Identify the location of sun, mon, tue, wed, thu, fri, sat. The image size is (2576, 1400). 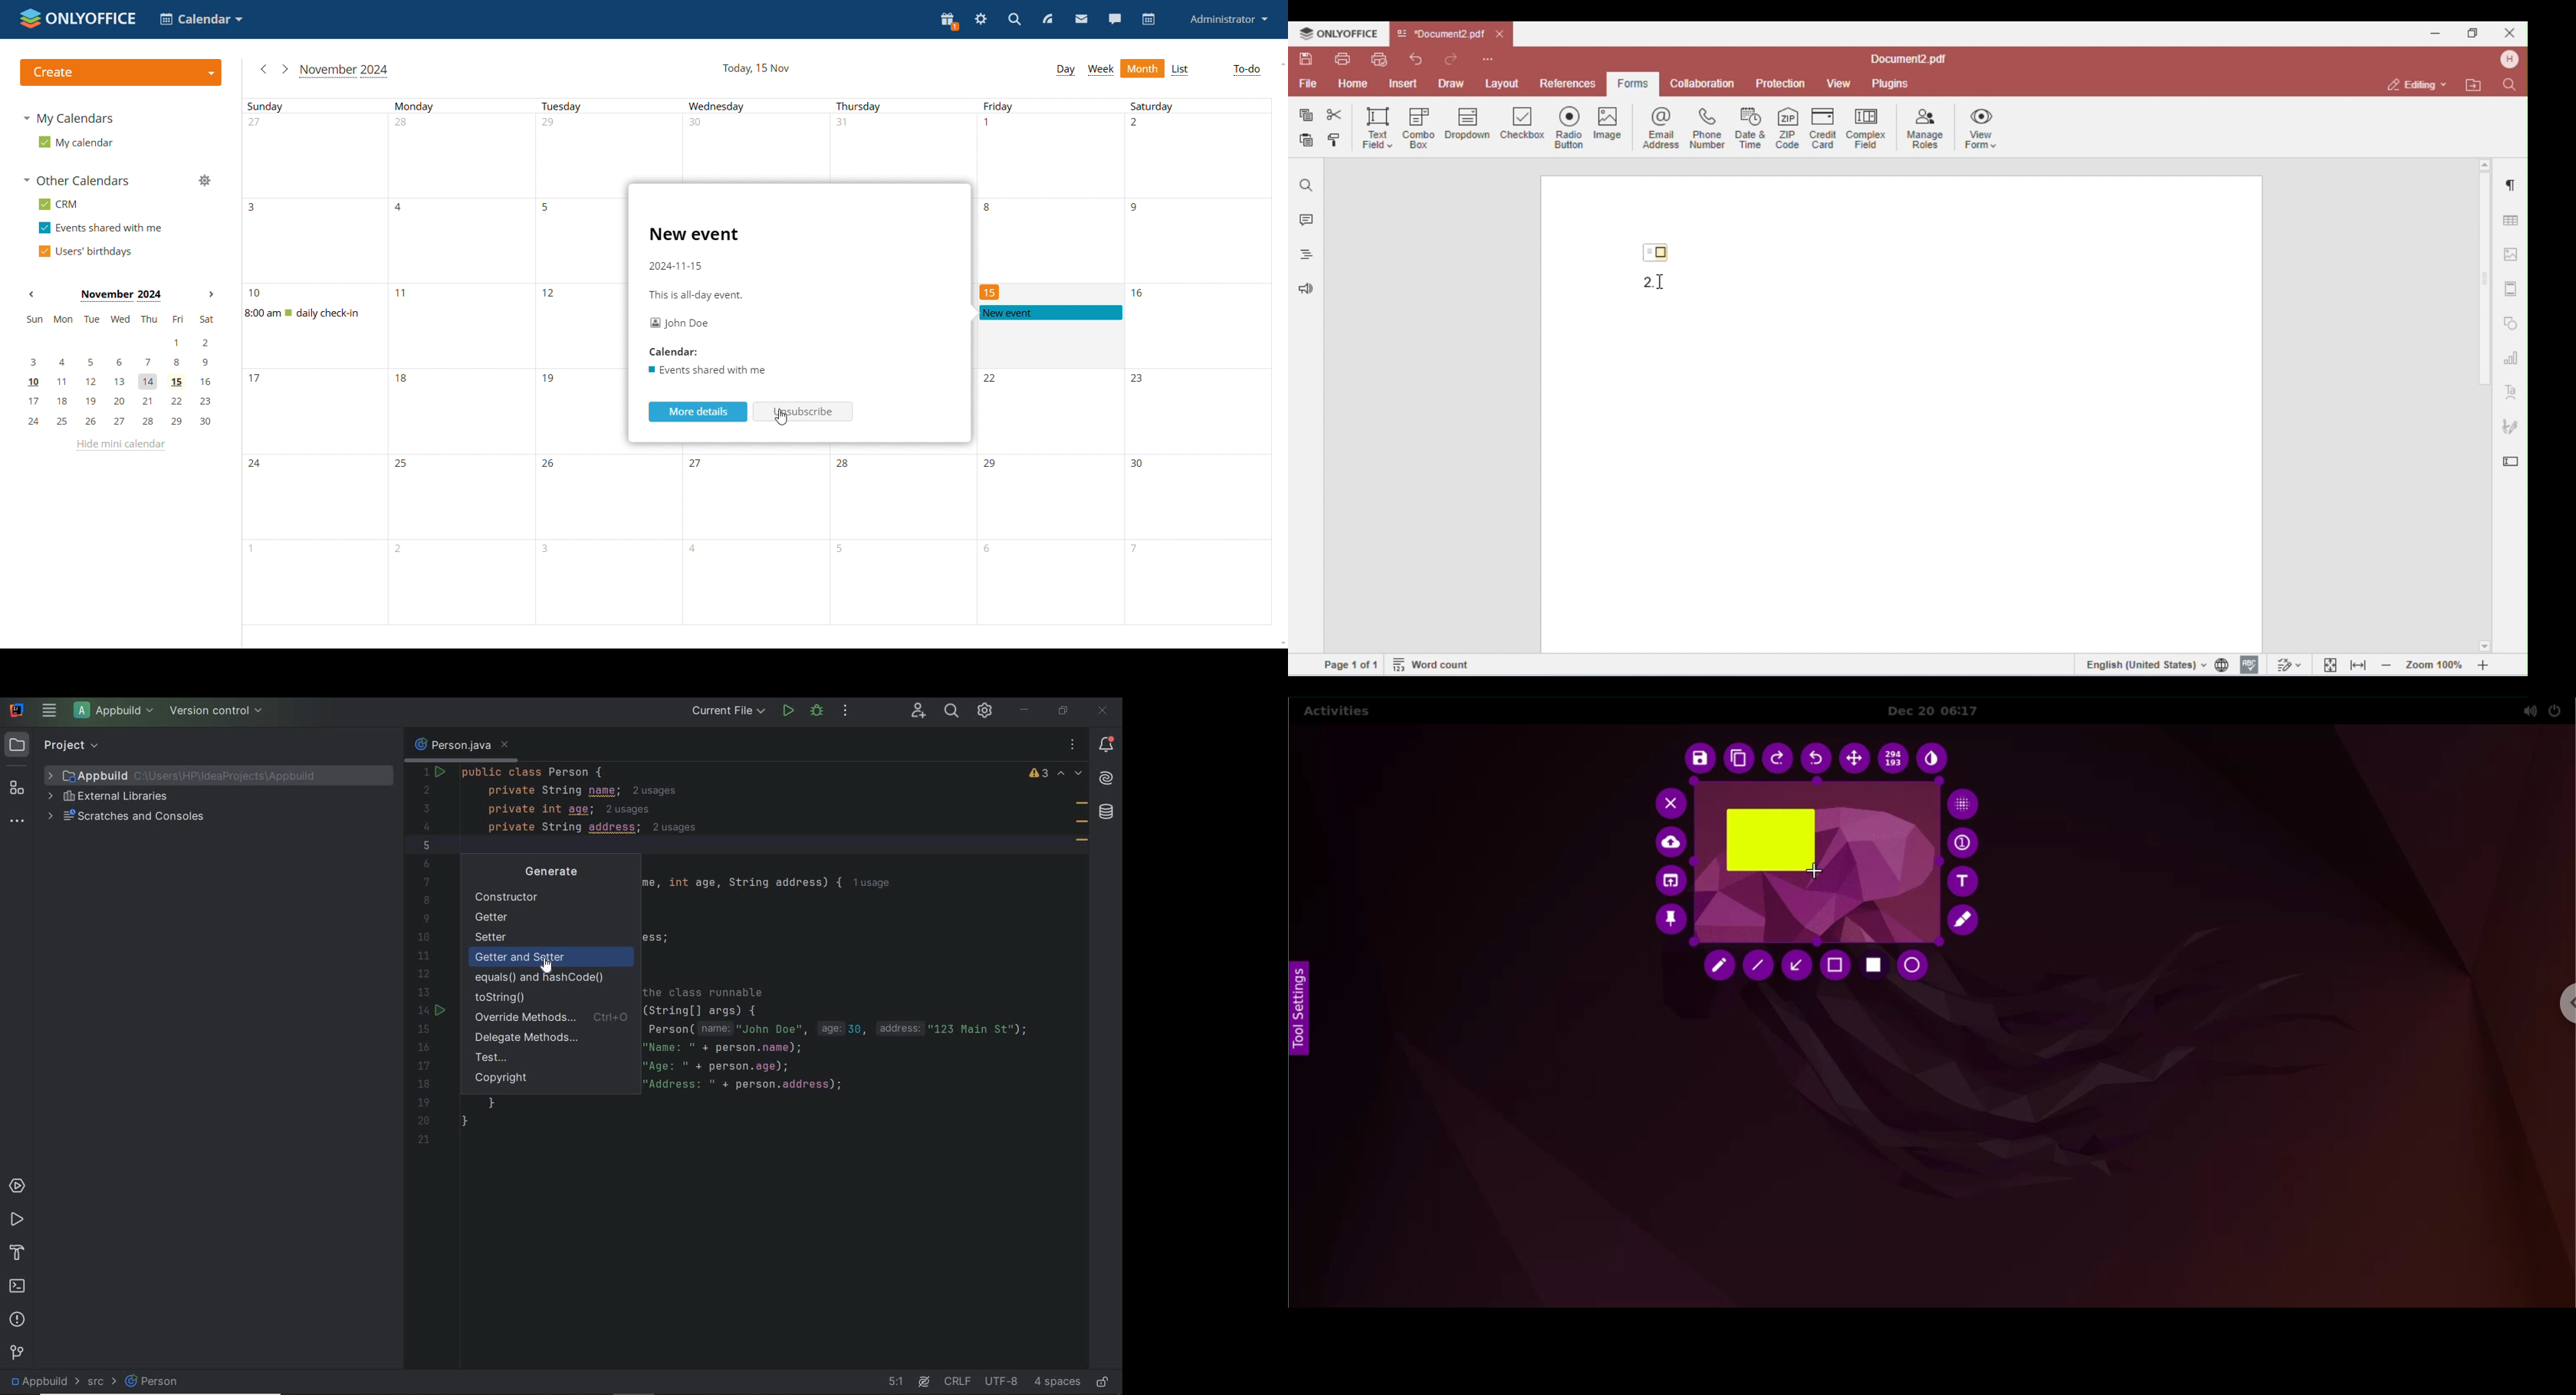
(120, 321).